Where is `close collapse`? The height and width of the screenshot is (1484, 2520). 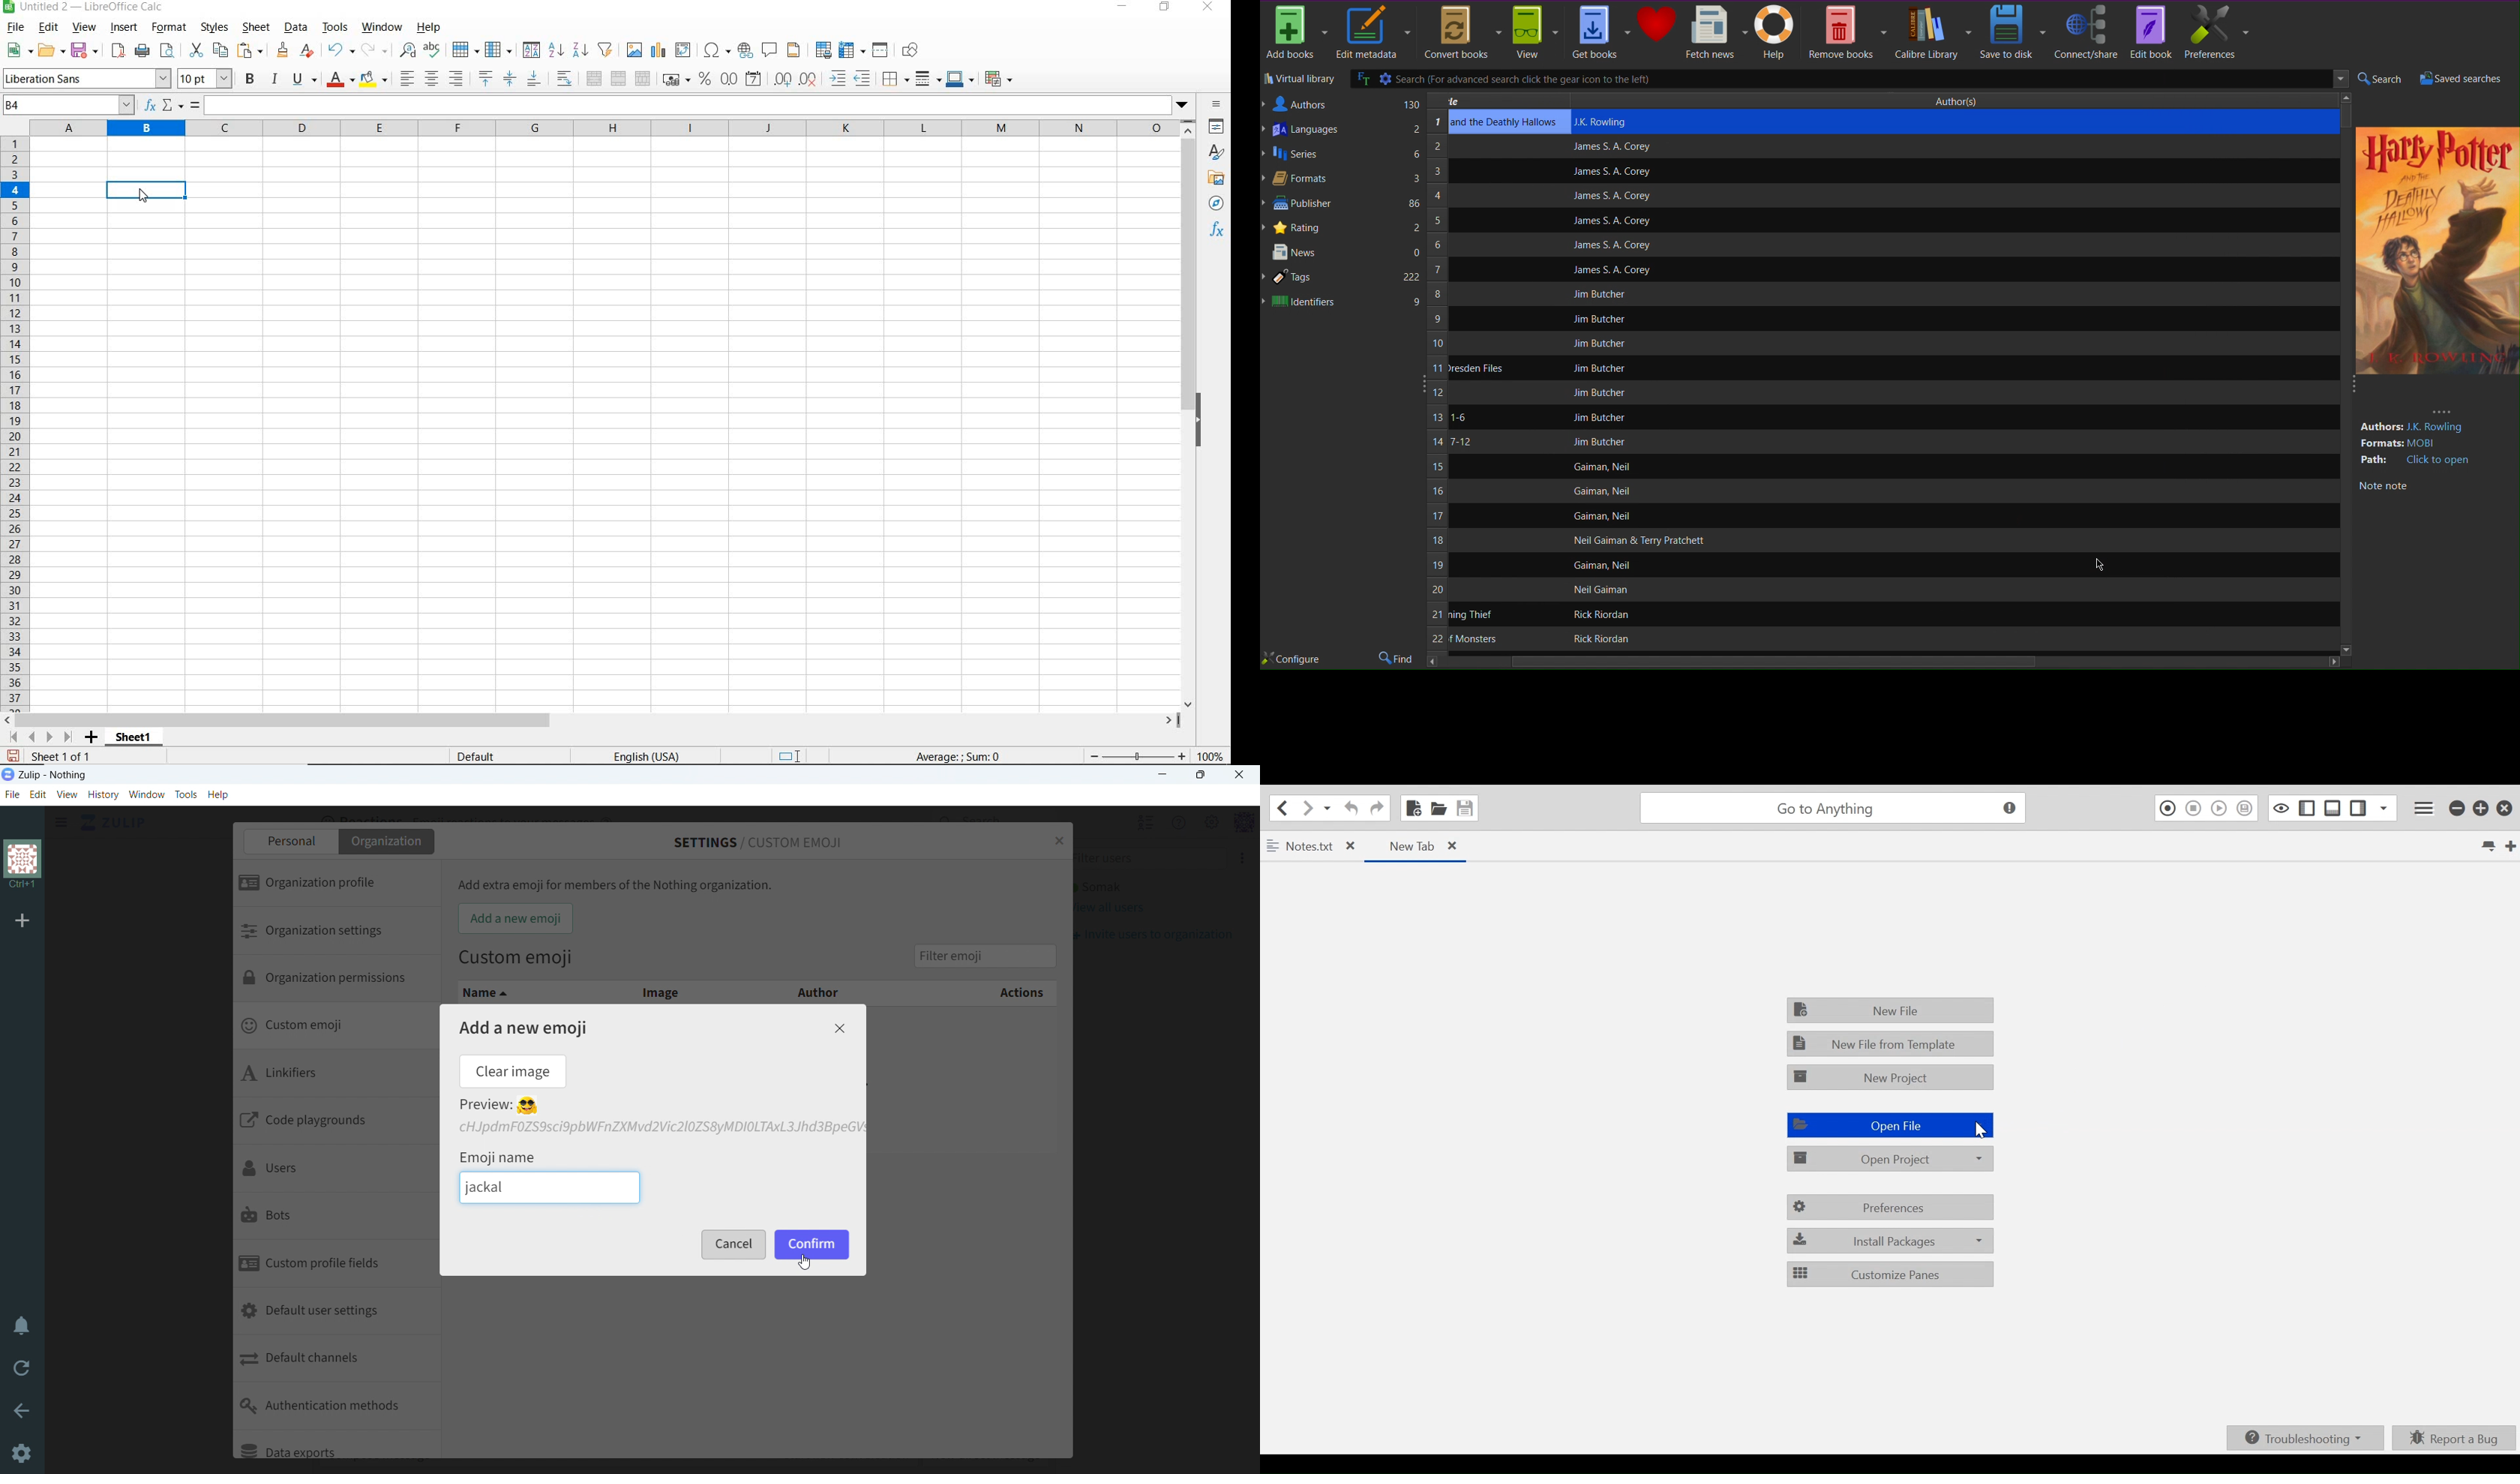 close collapse is located at coordinates (2351, 388).